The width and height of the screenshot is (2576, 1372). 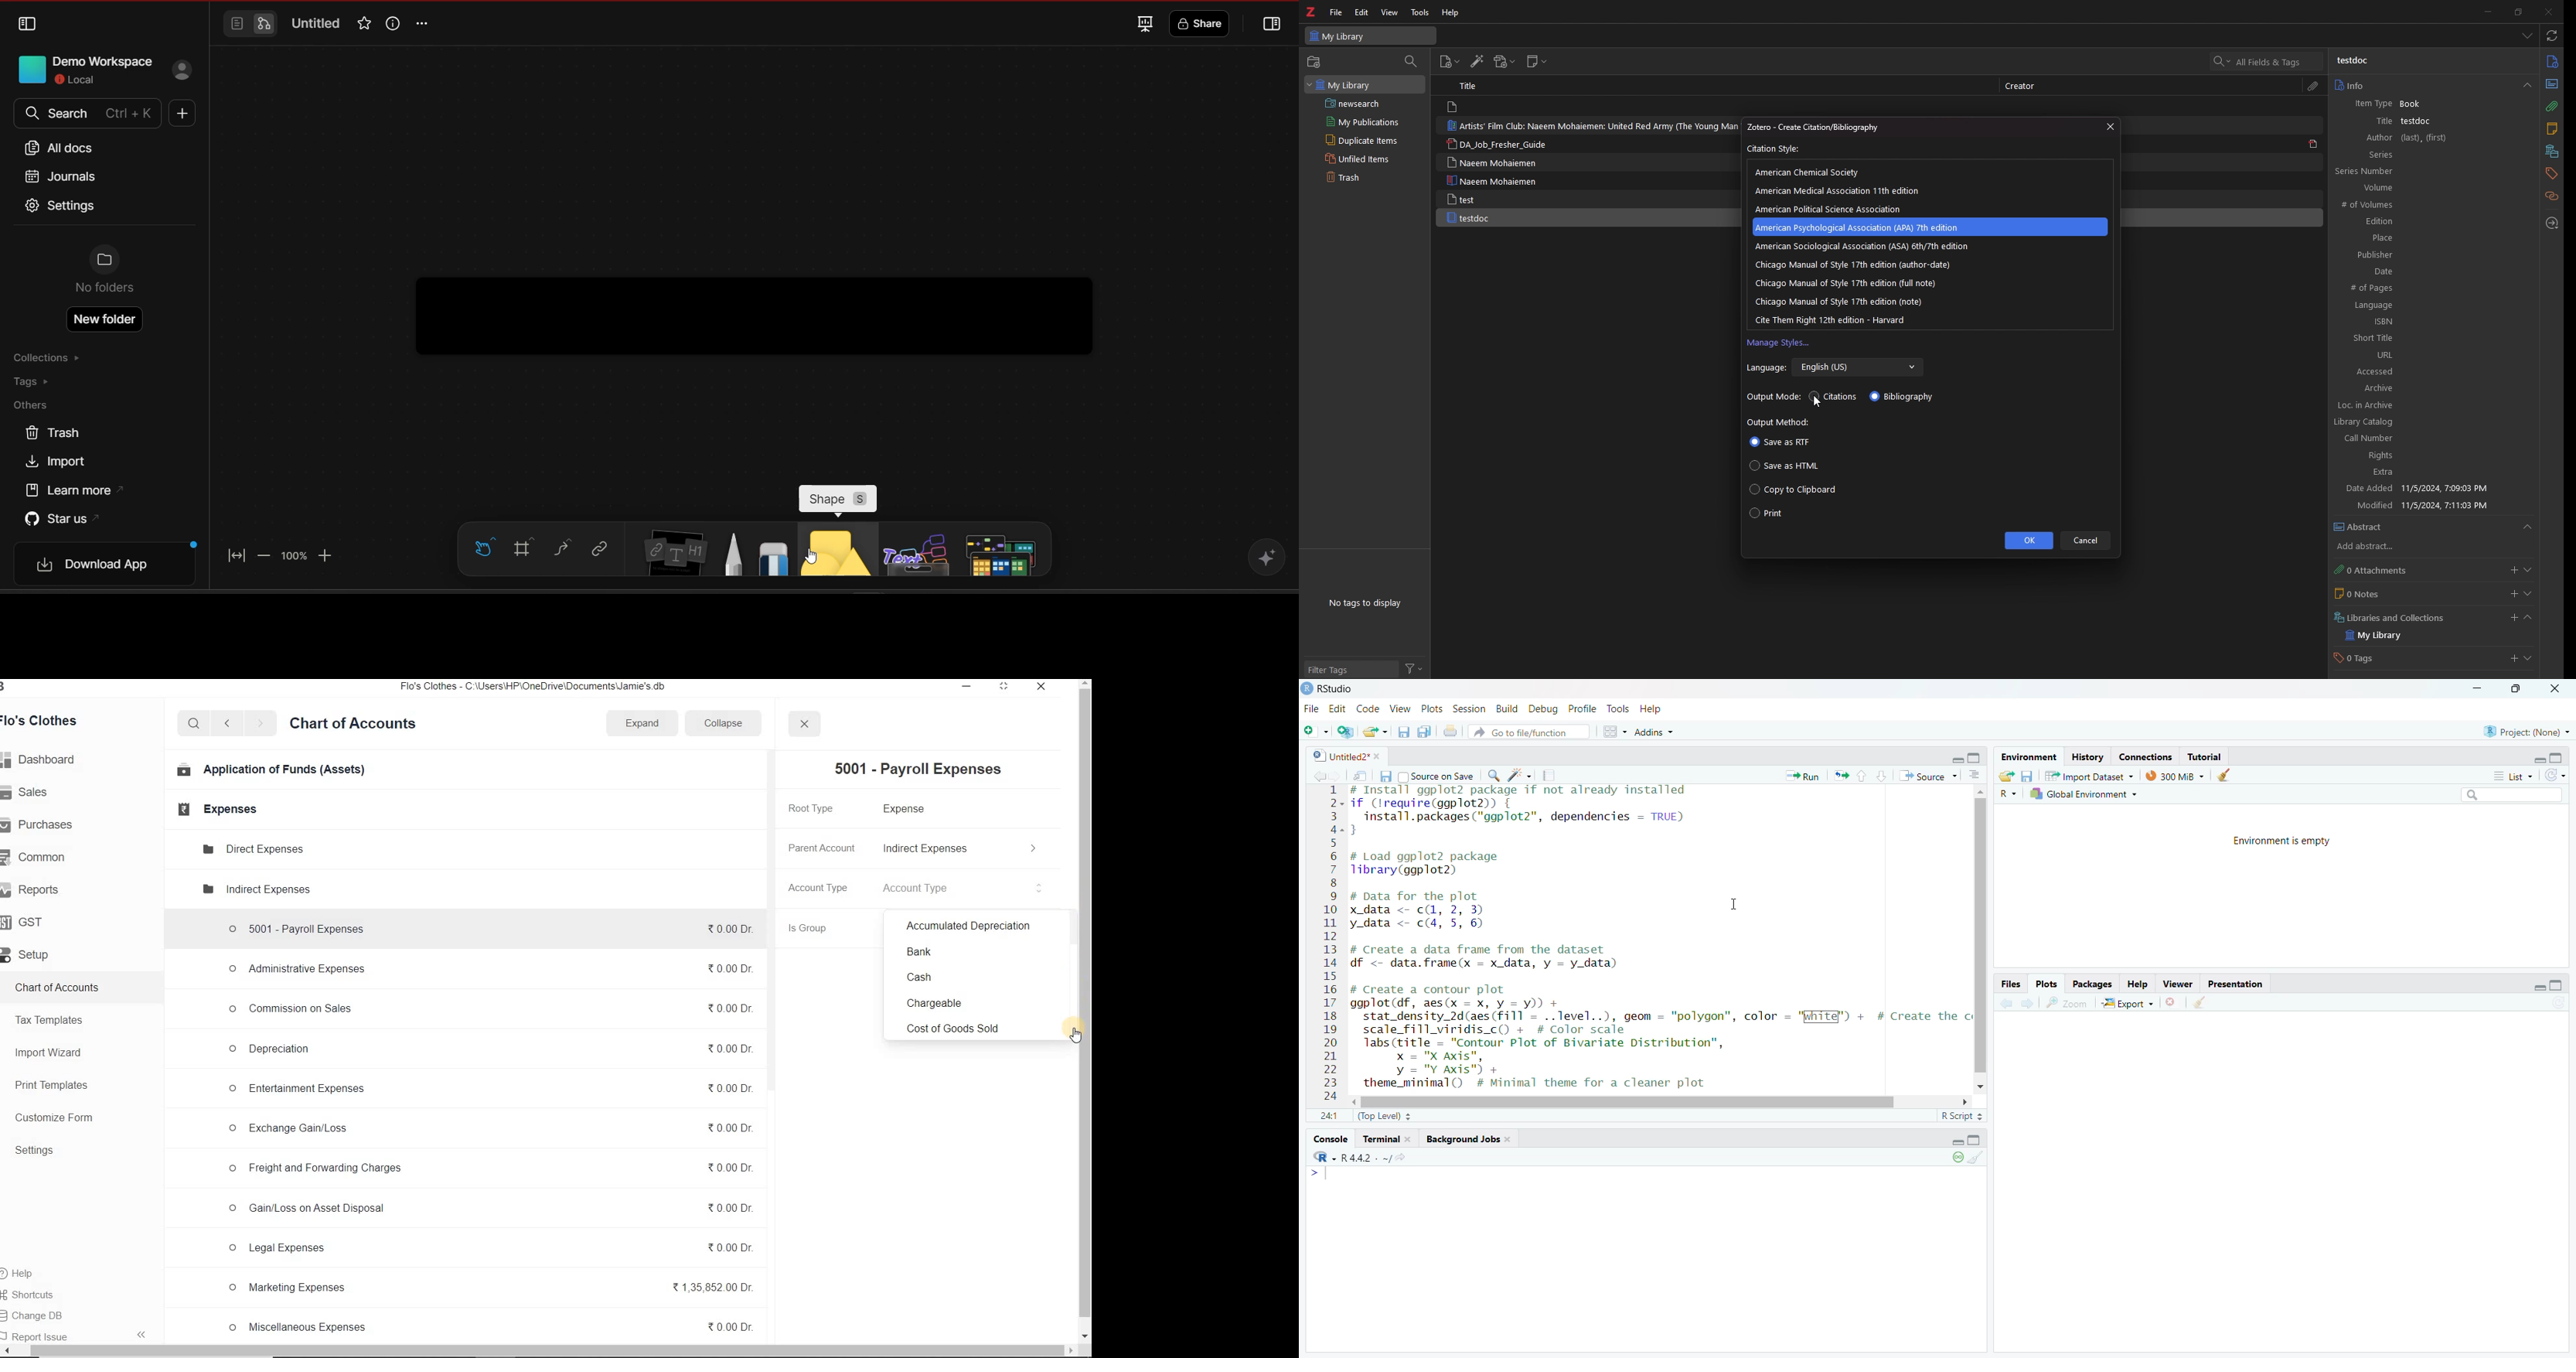 I want to click on Naeem Mohaiemen, so click(x=1496, y=181).